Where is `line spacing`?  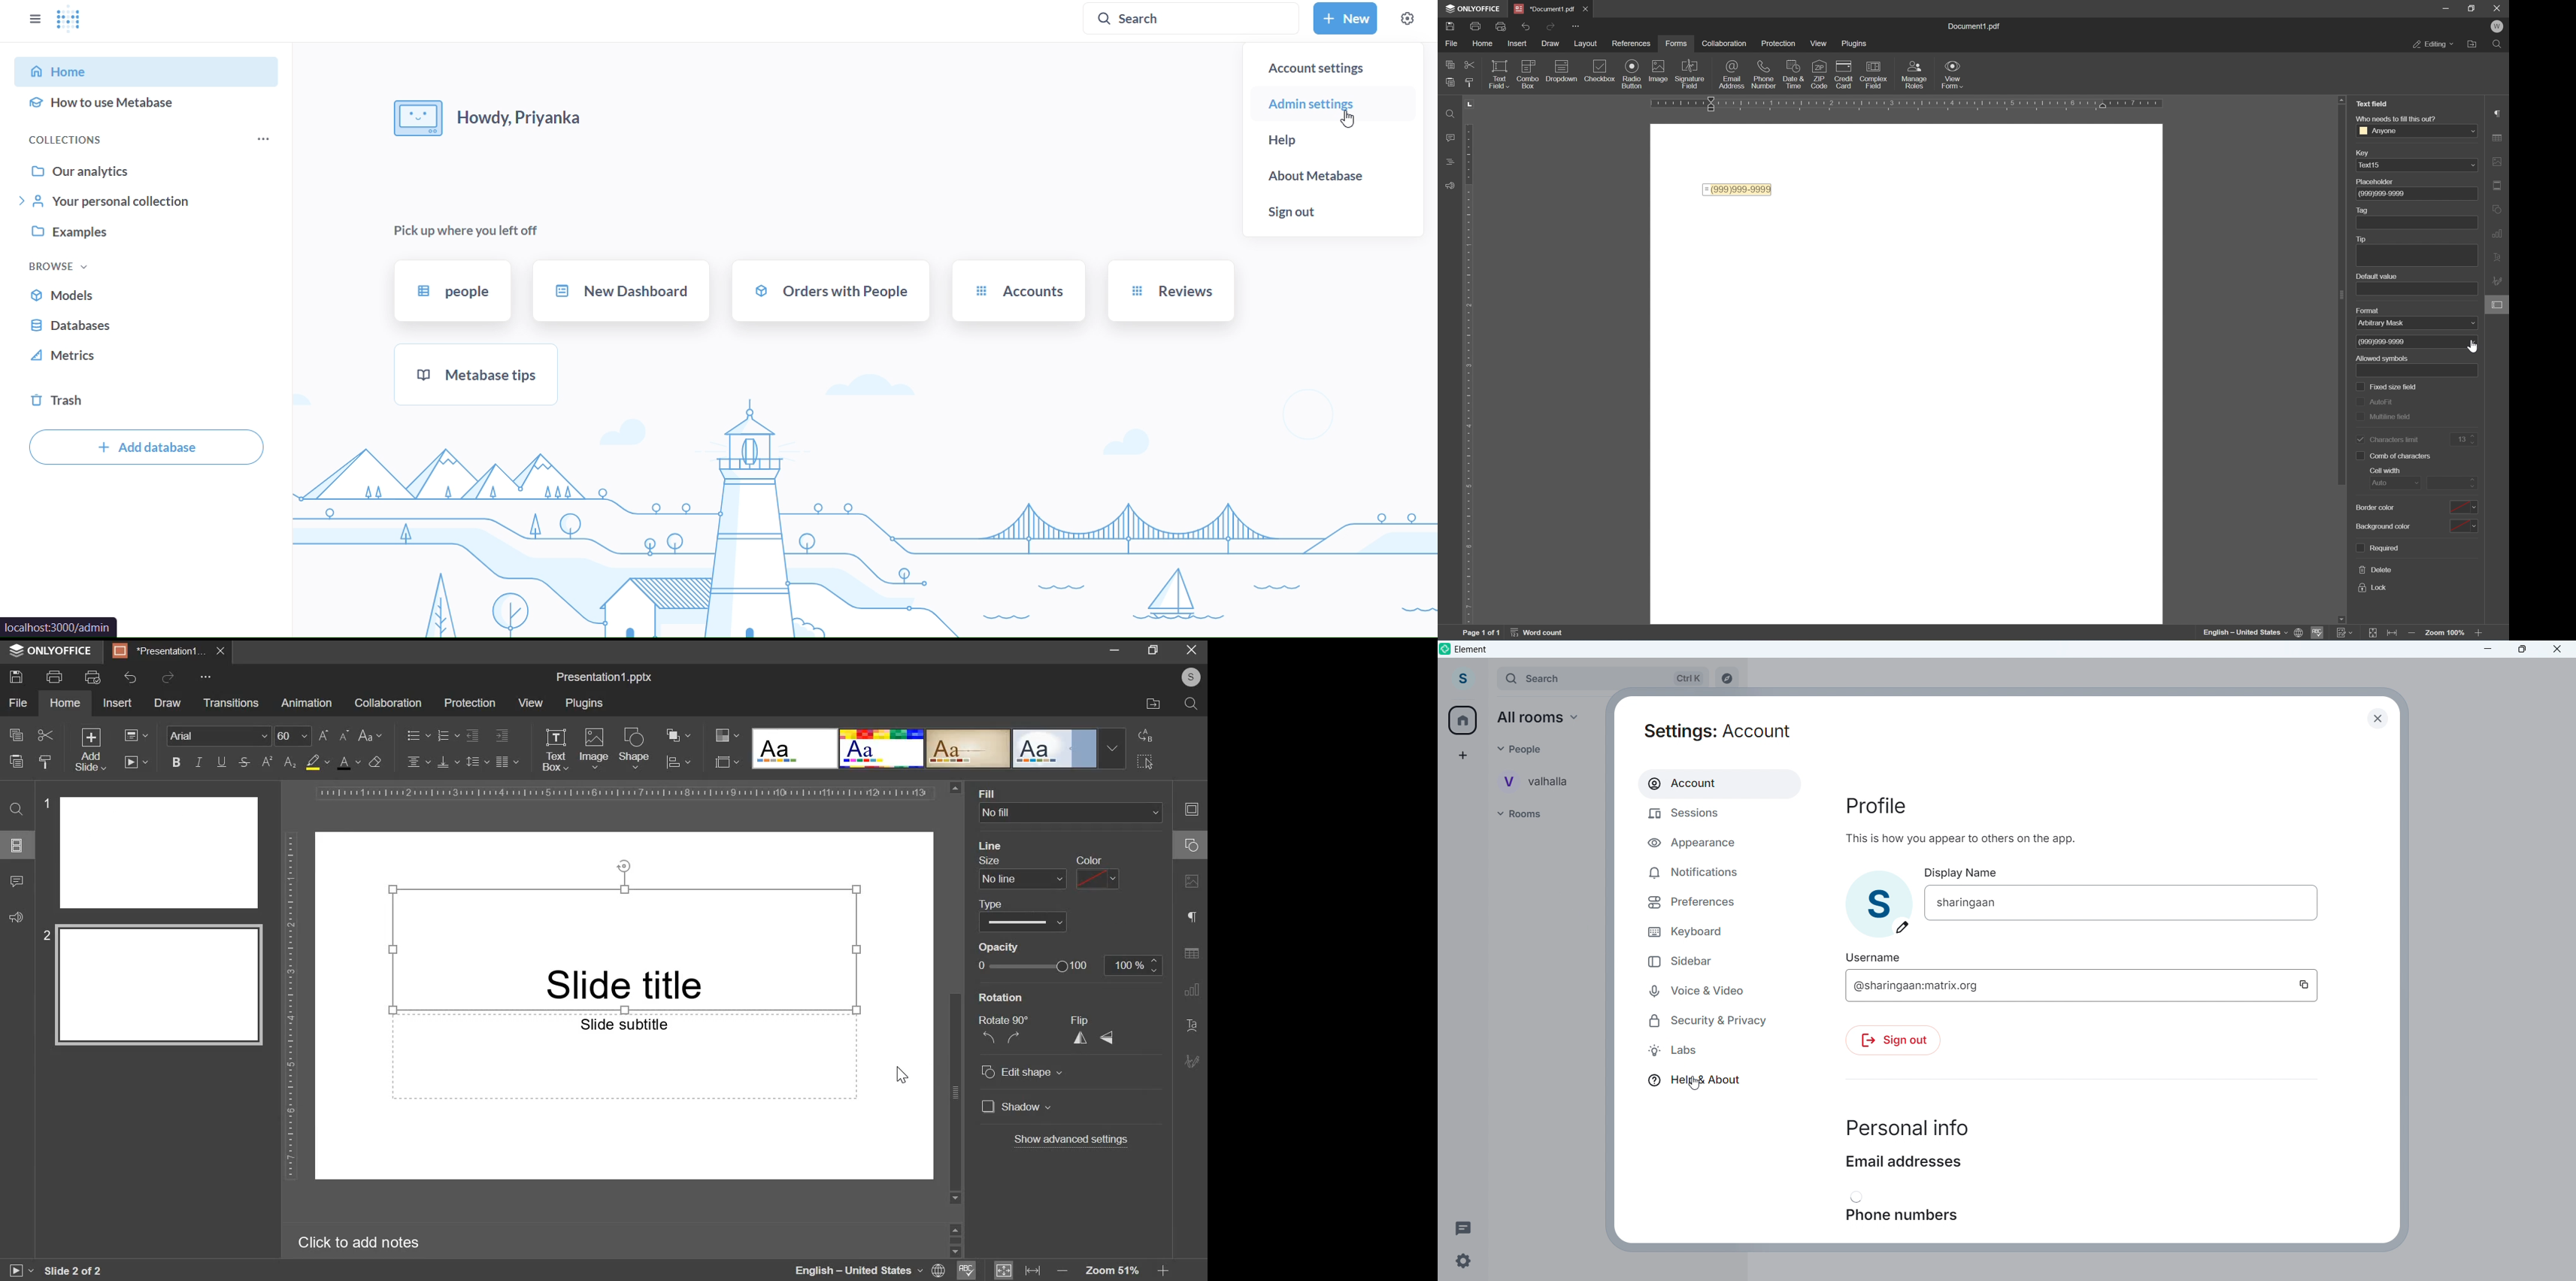
line spacing is located at coordinates (478, 761).